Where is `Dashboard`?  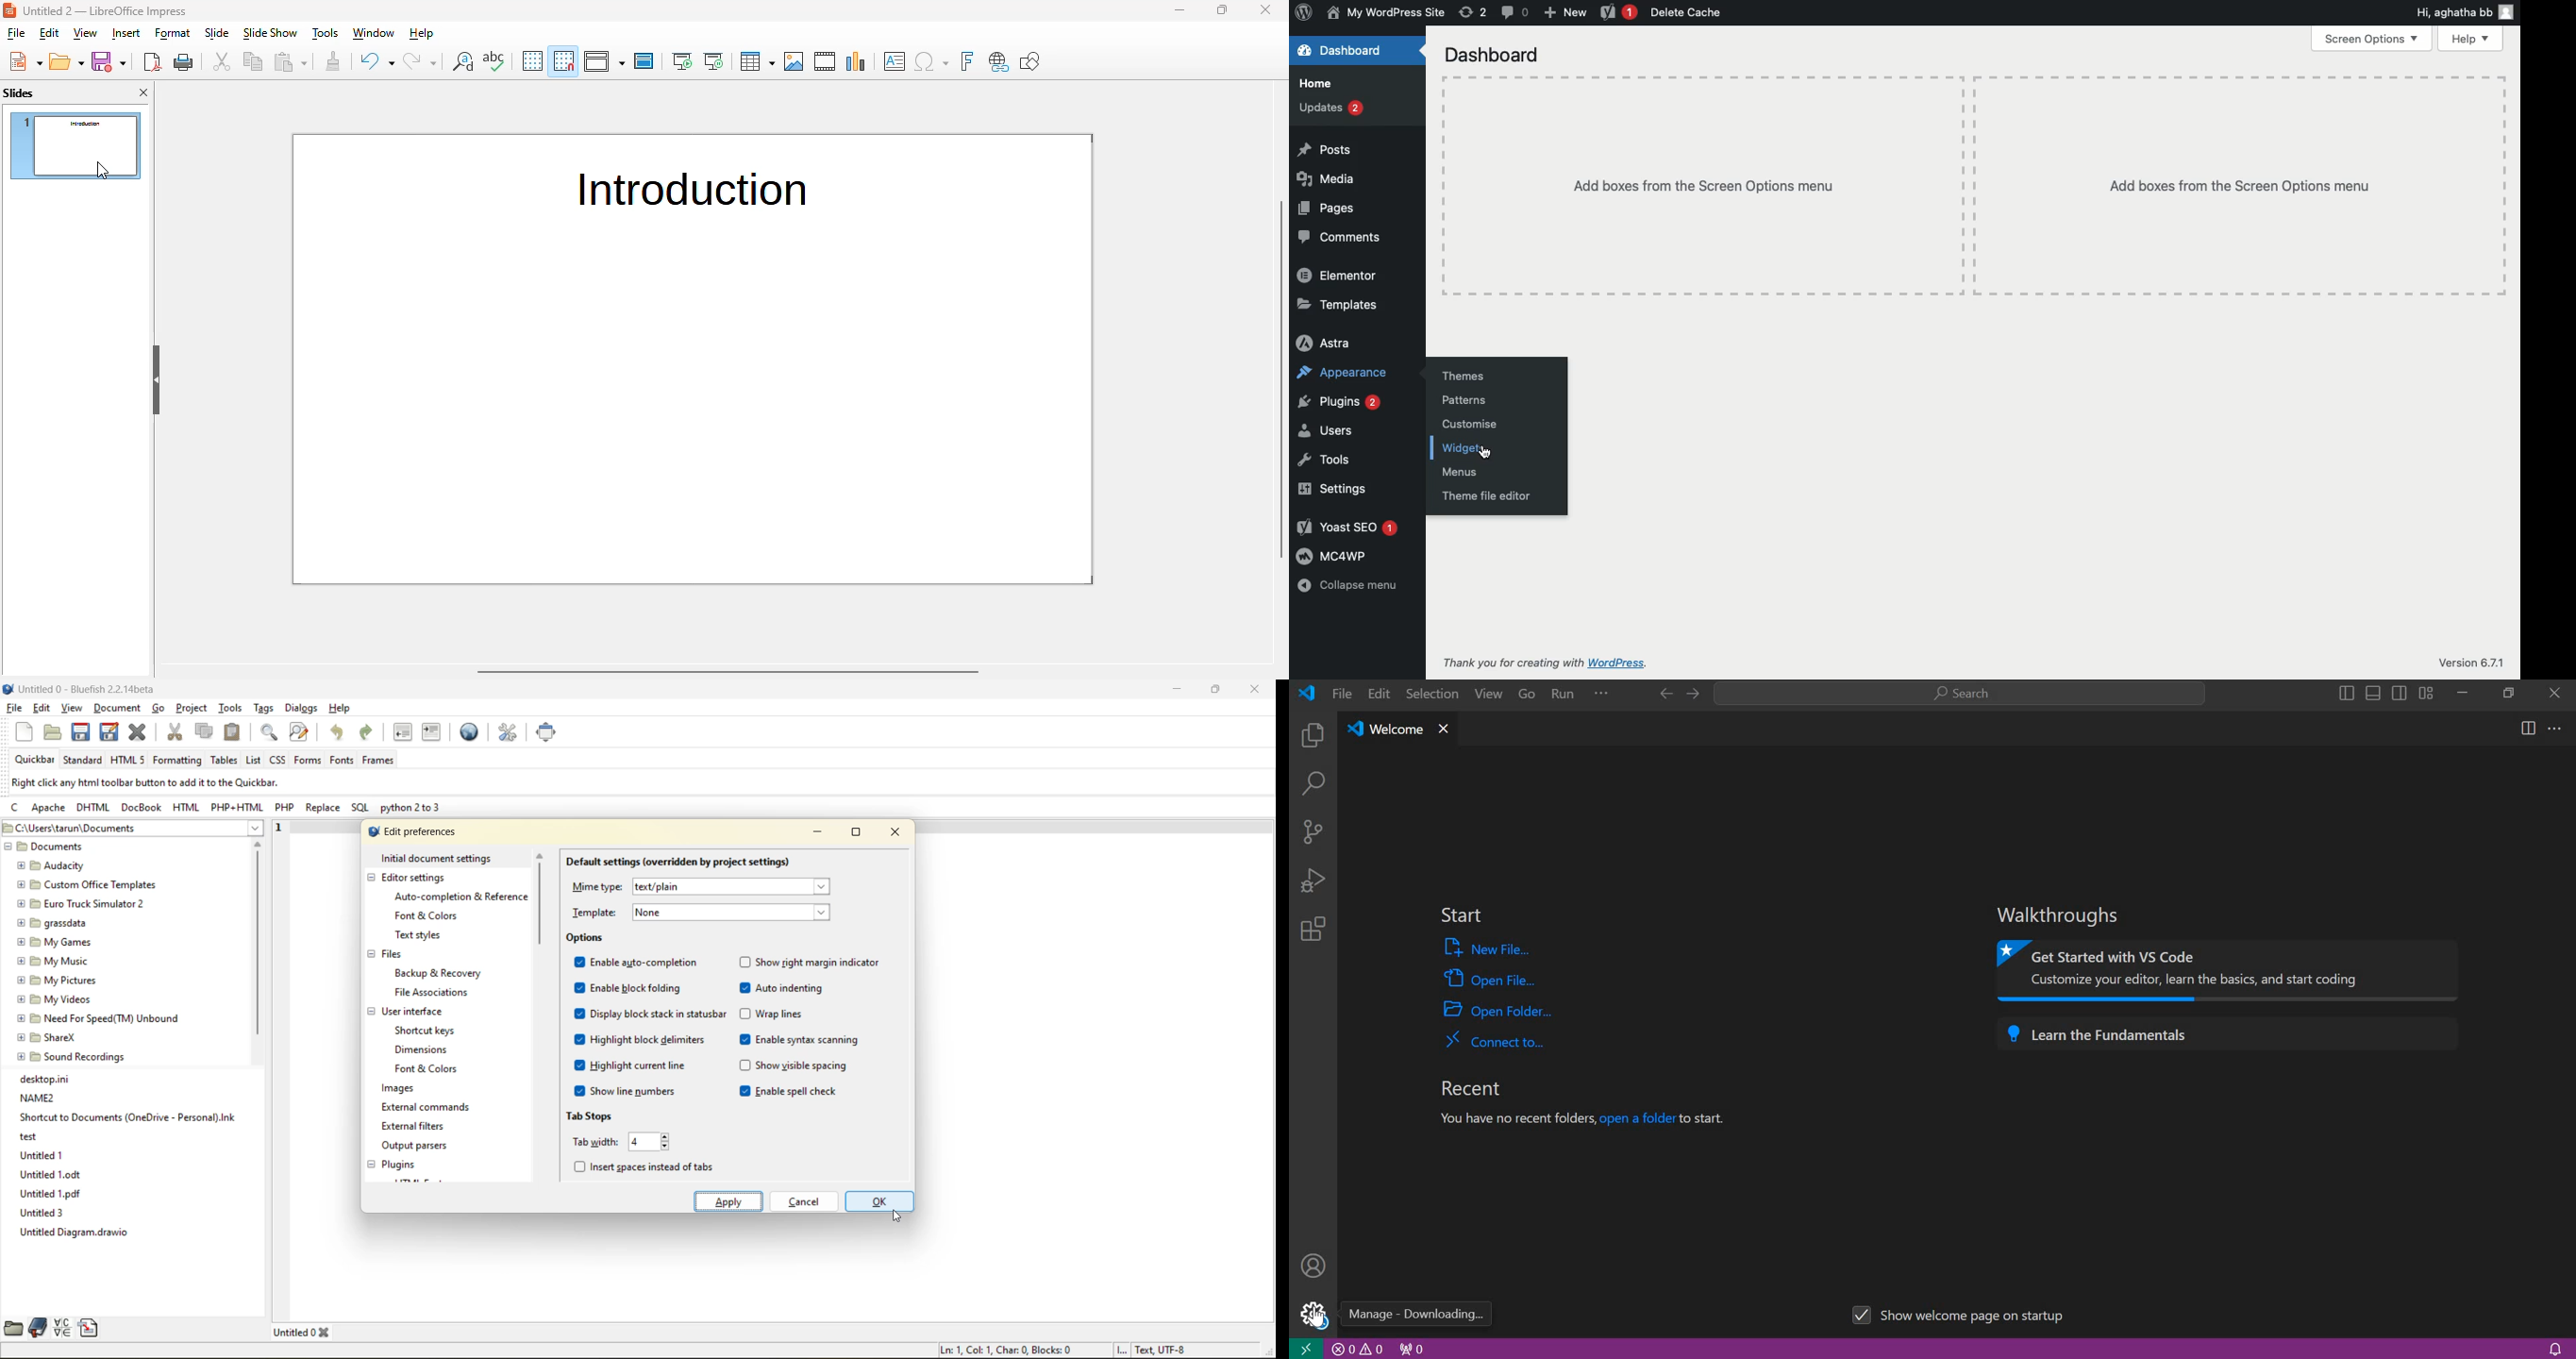
Dashboard is located at coordinates (1493, 55).